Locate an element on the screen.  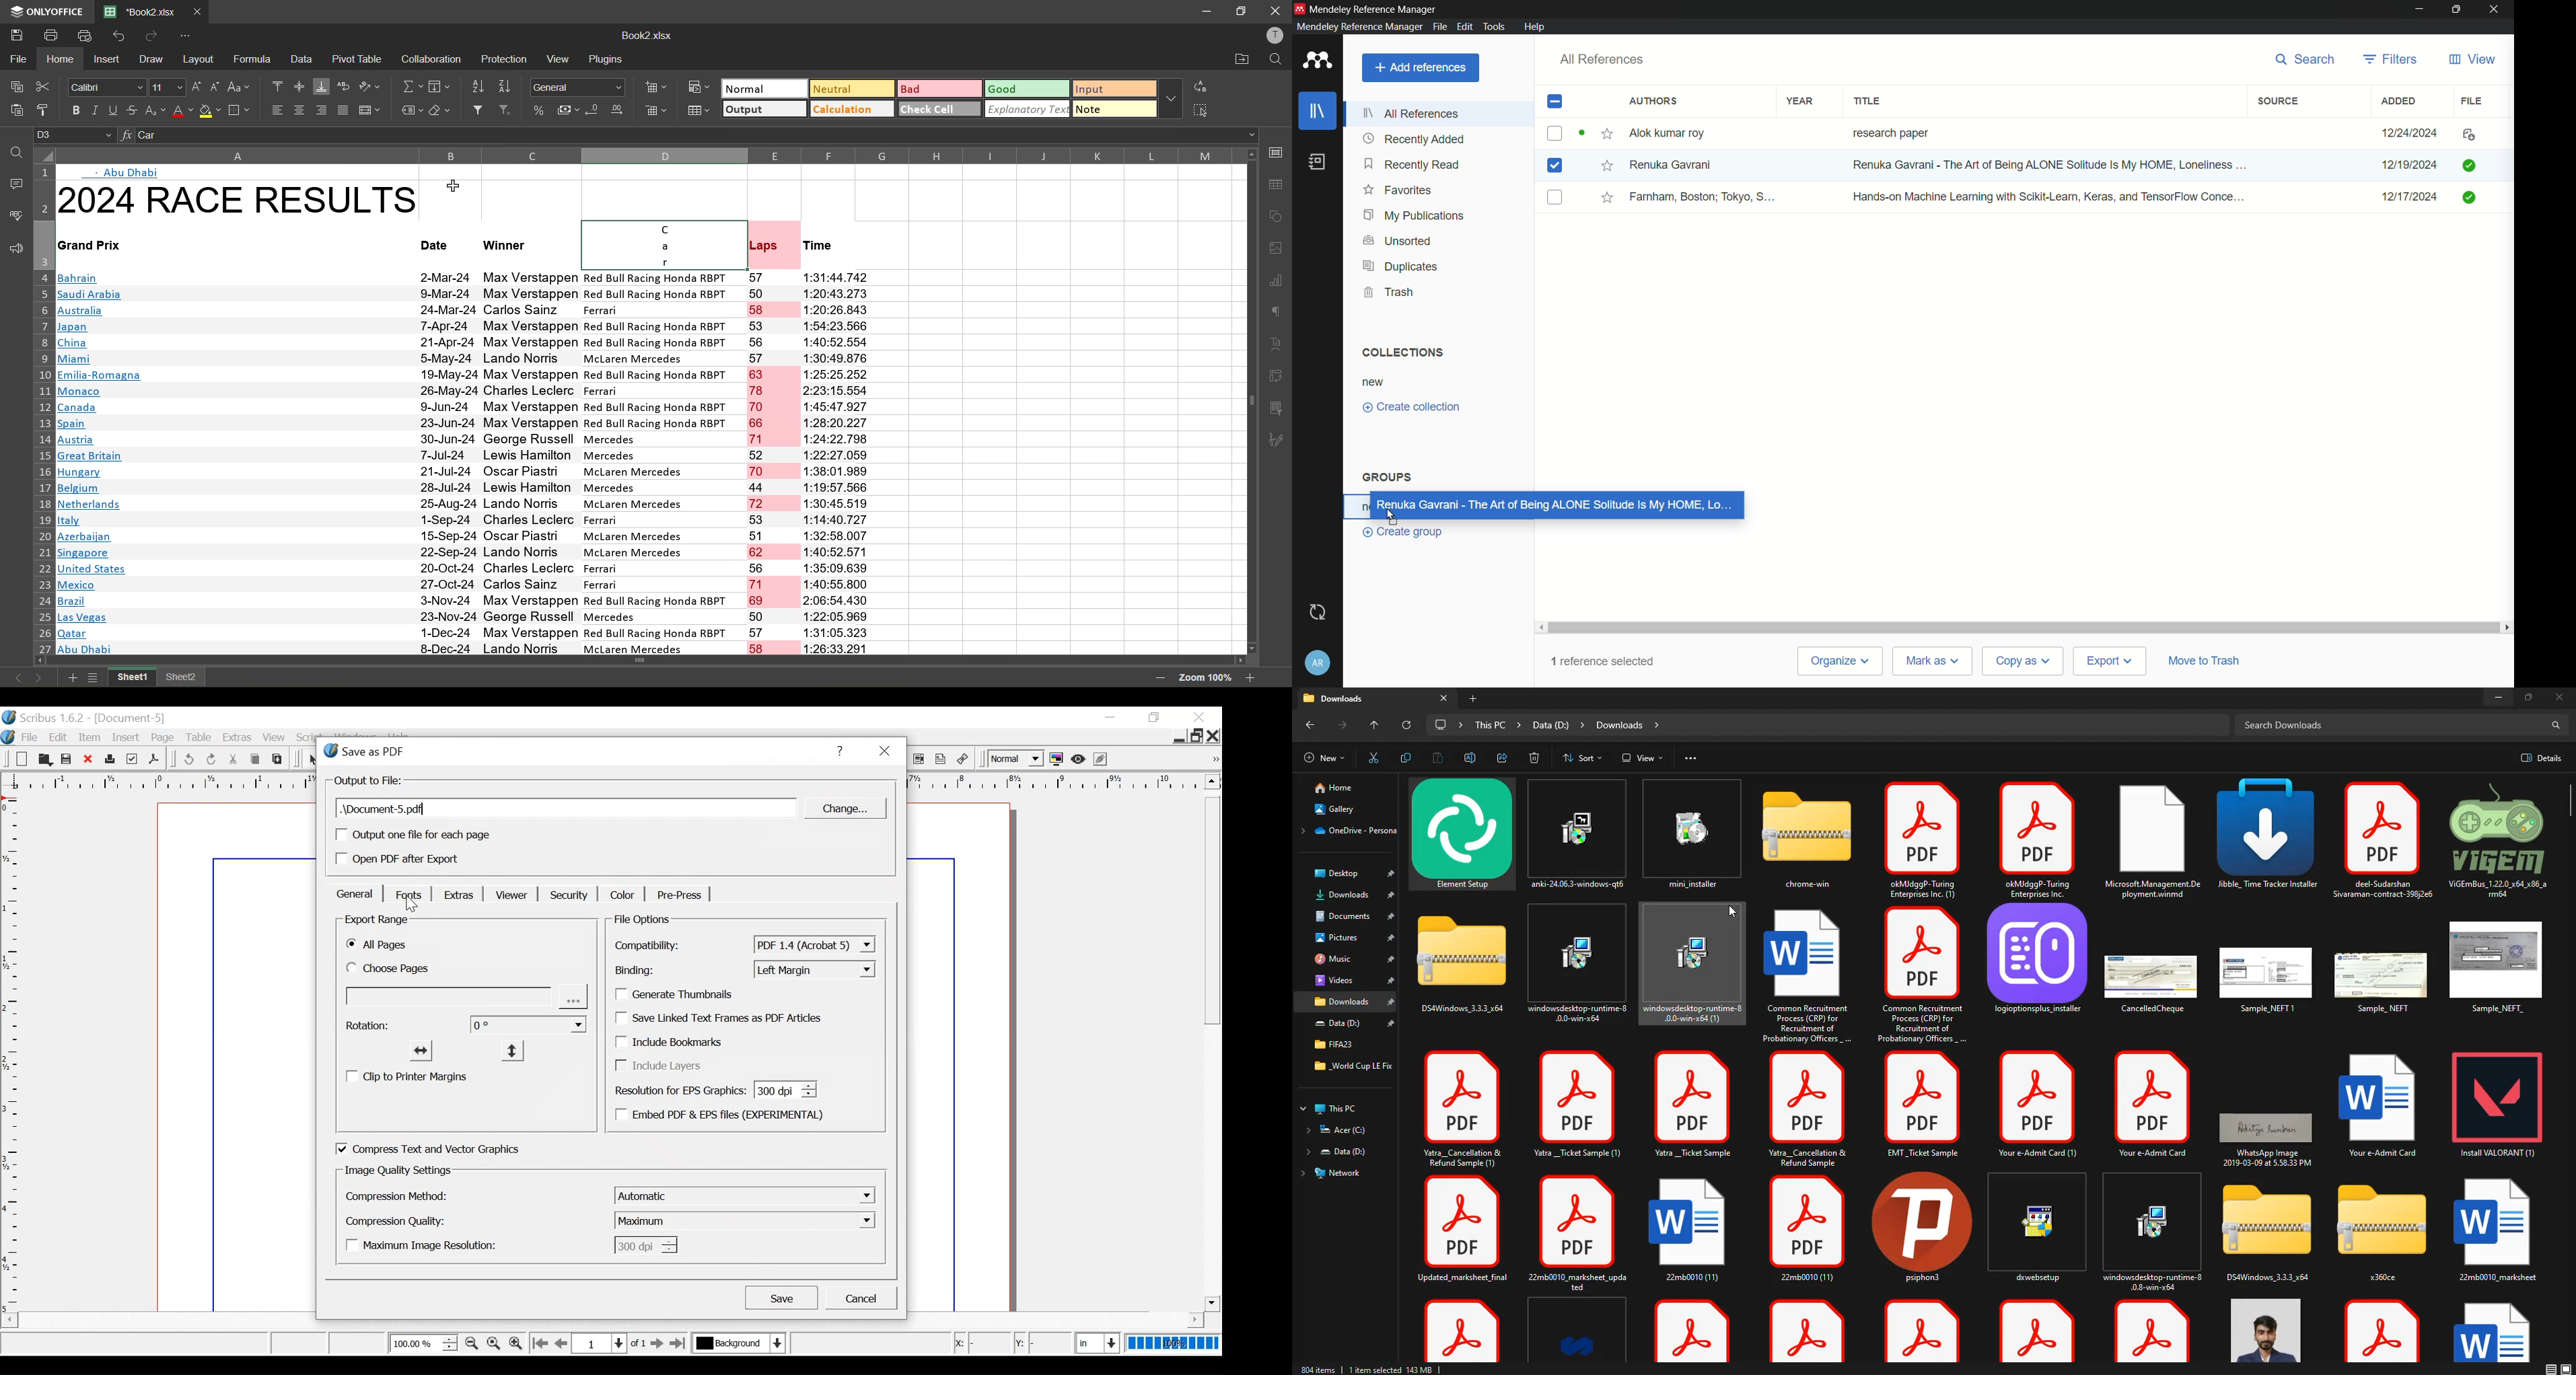
Save as PDF is located at coordinates (153, 759).